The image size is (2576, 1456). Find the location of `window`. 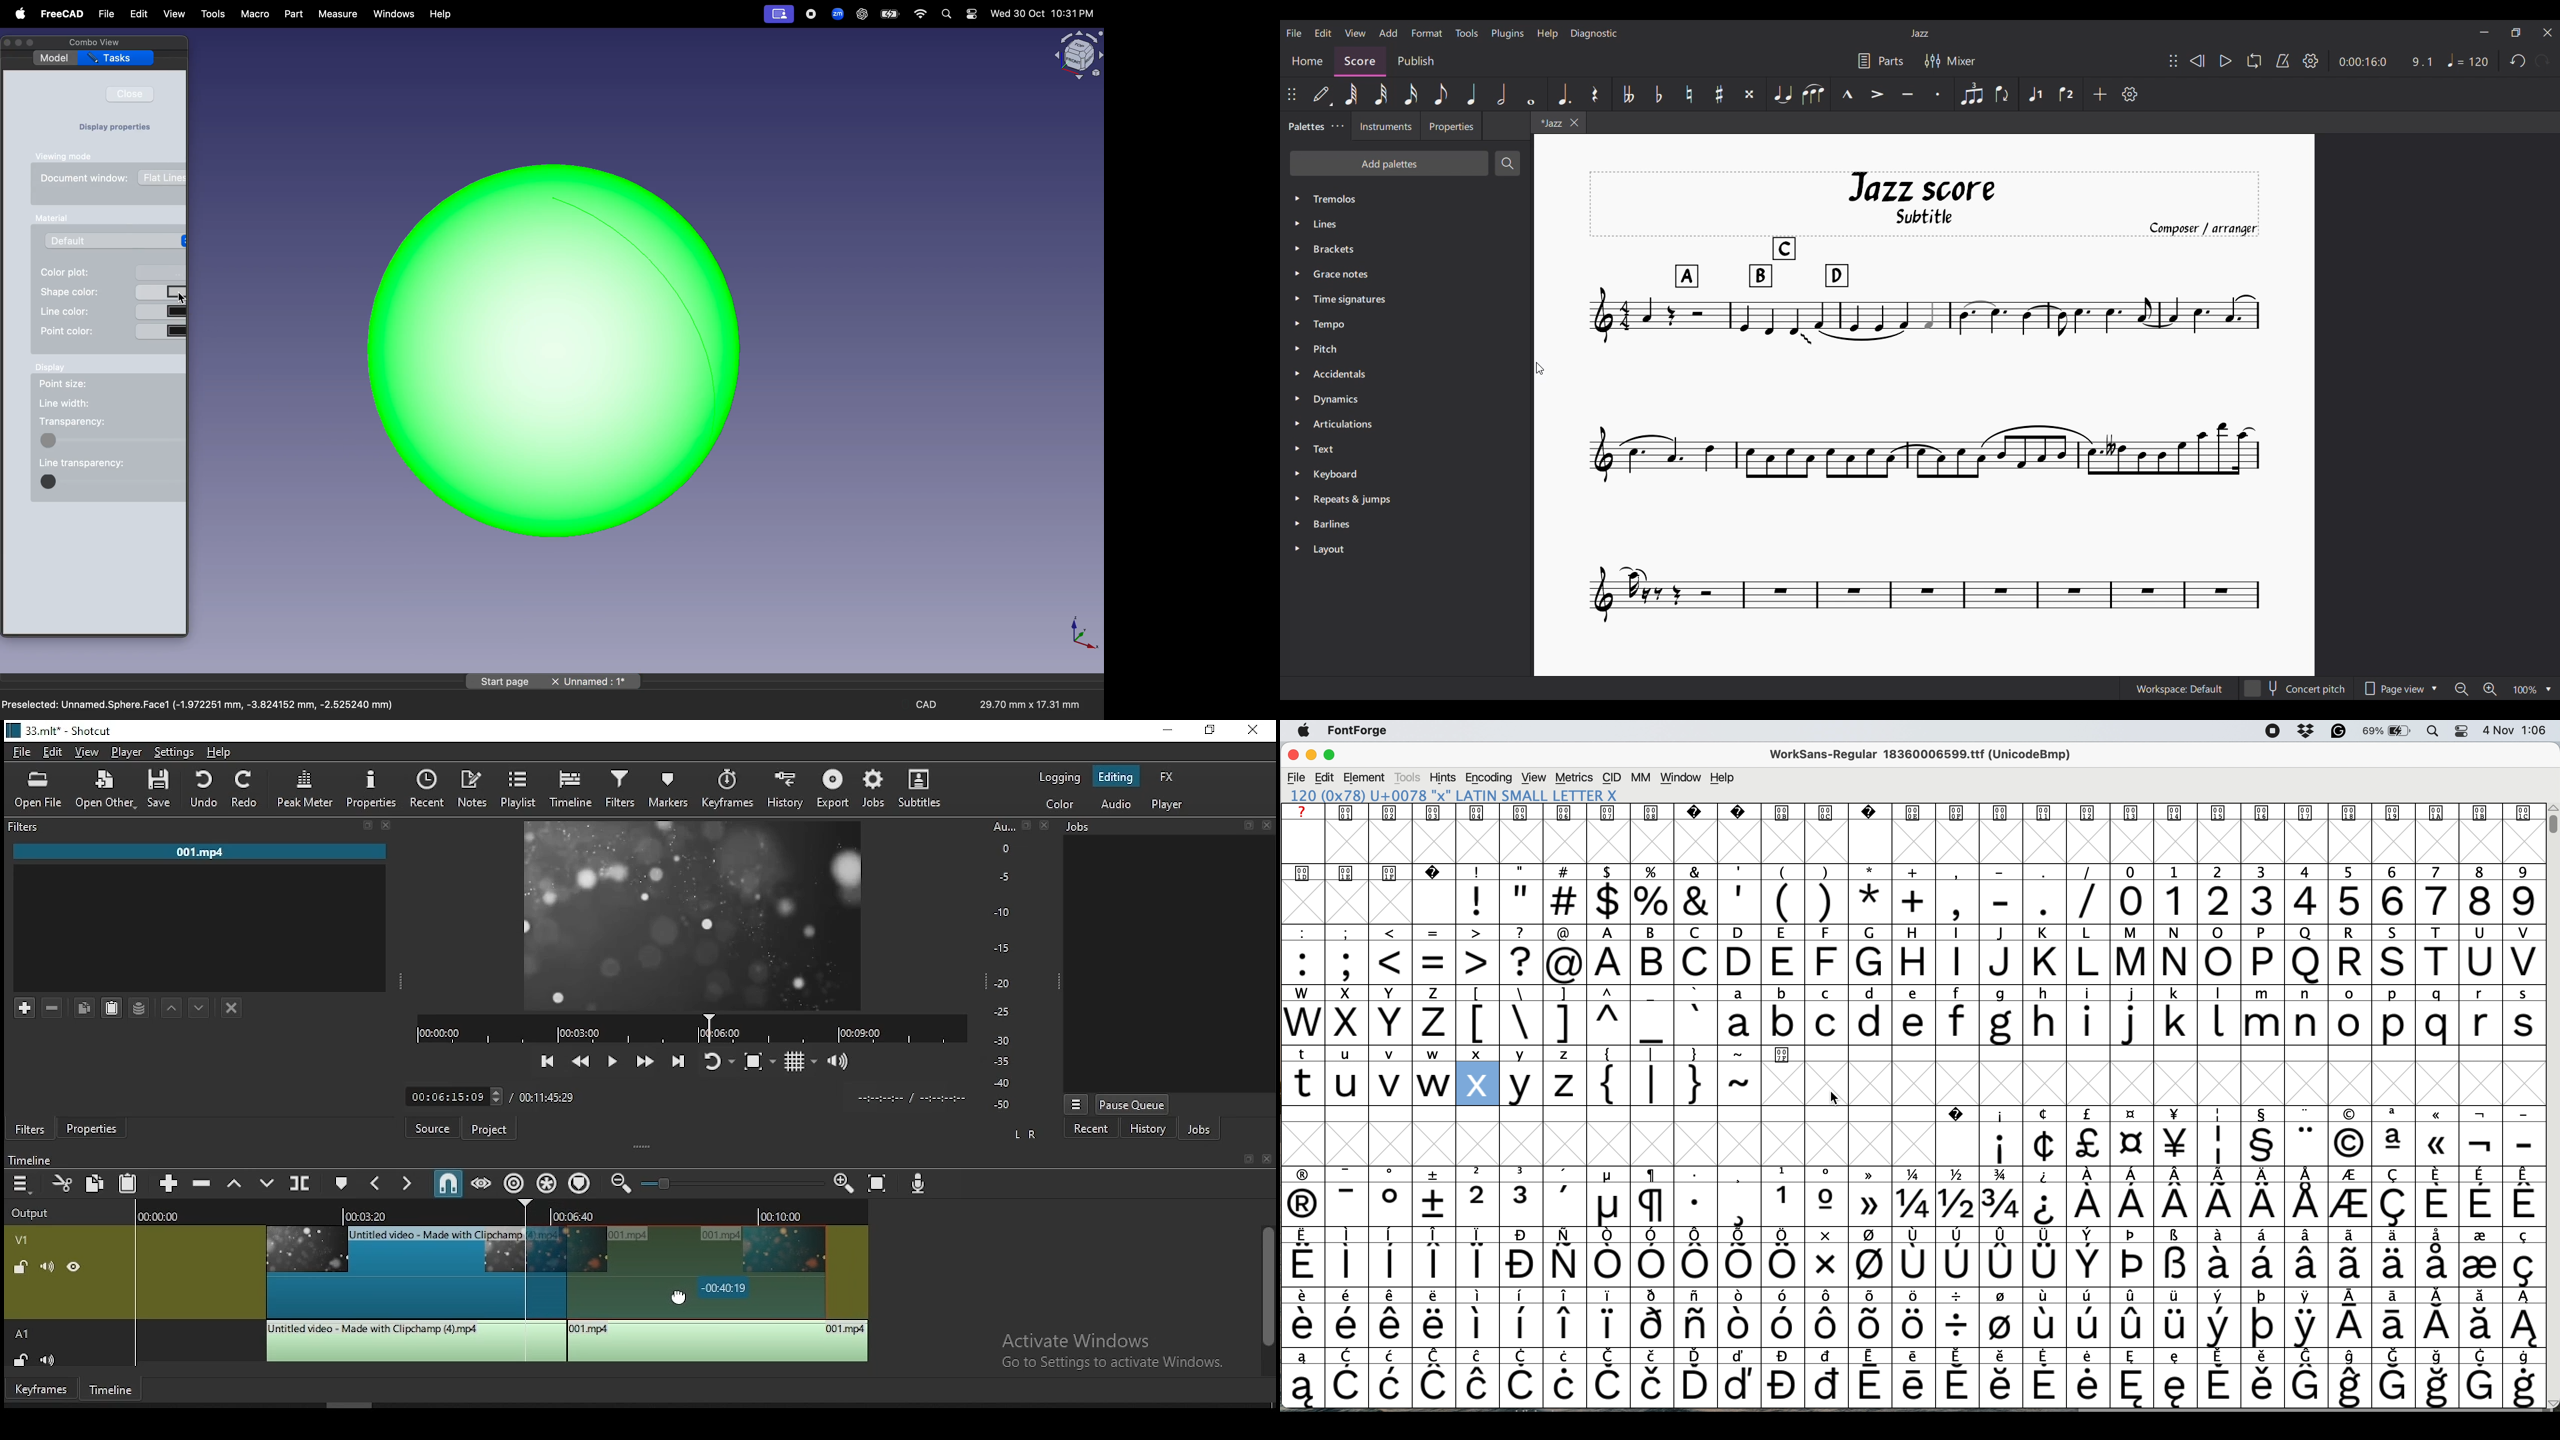

window is located at coordinates (1680, 778).